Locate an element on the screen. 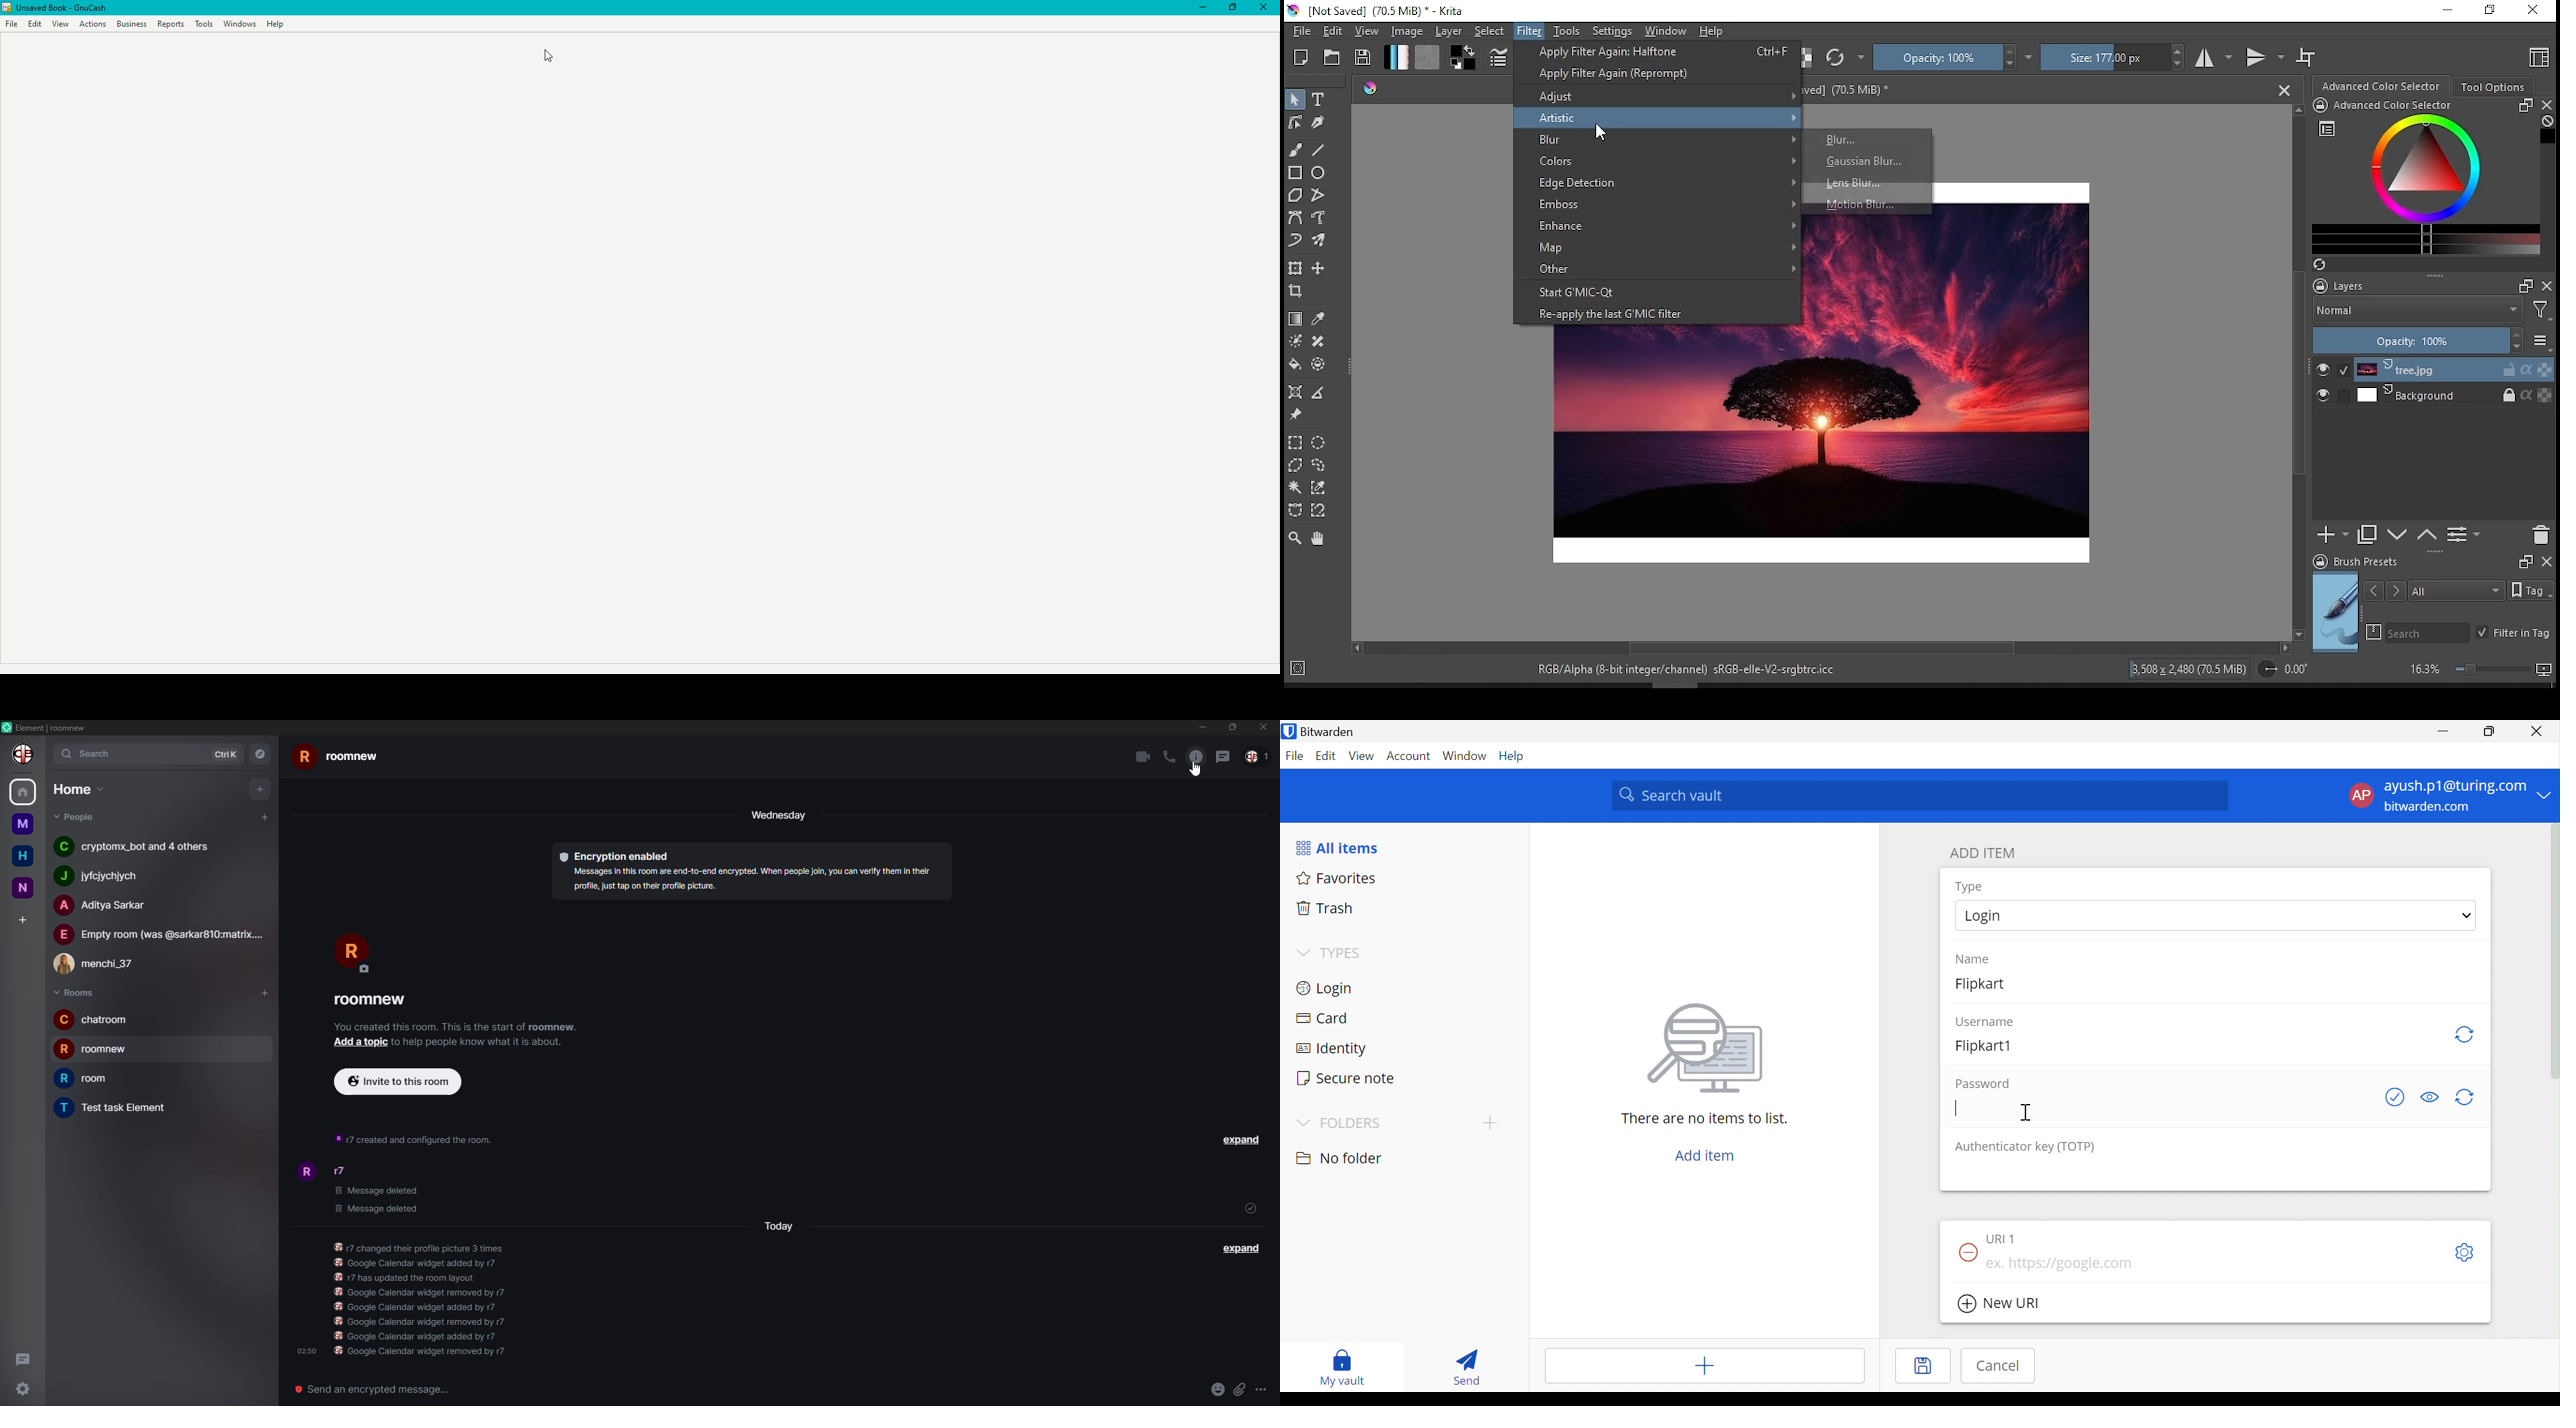 The width and height of the screenshot is (2576, 1428). blur is located at coordinates (1657, 139).